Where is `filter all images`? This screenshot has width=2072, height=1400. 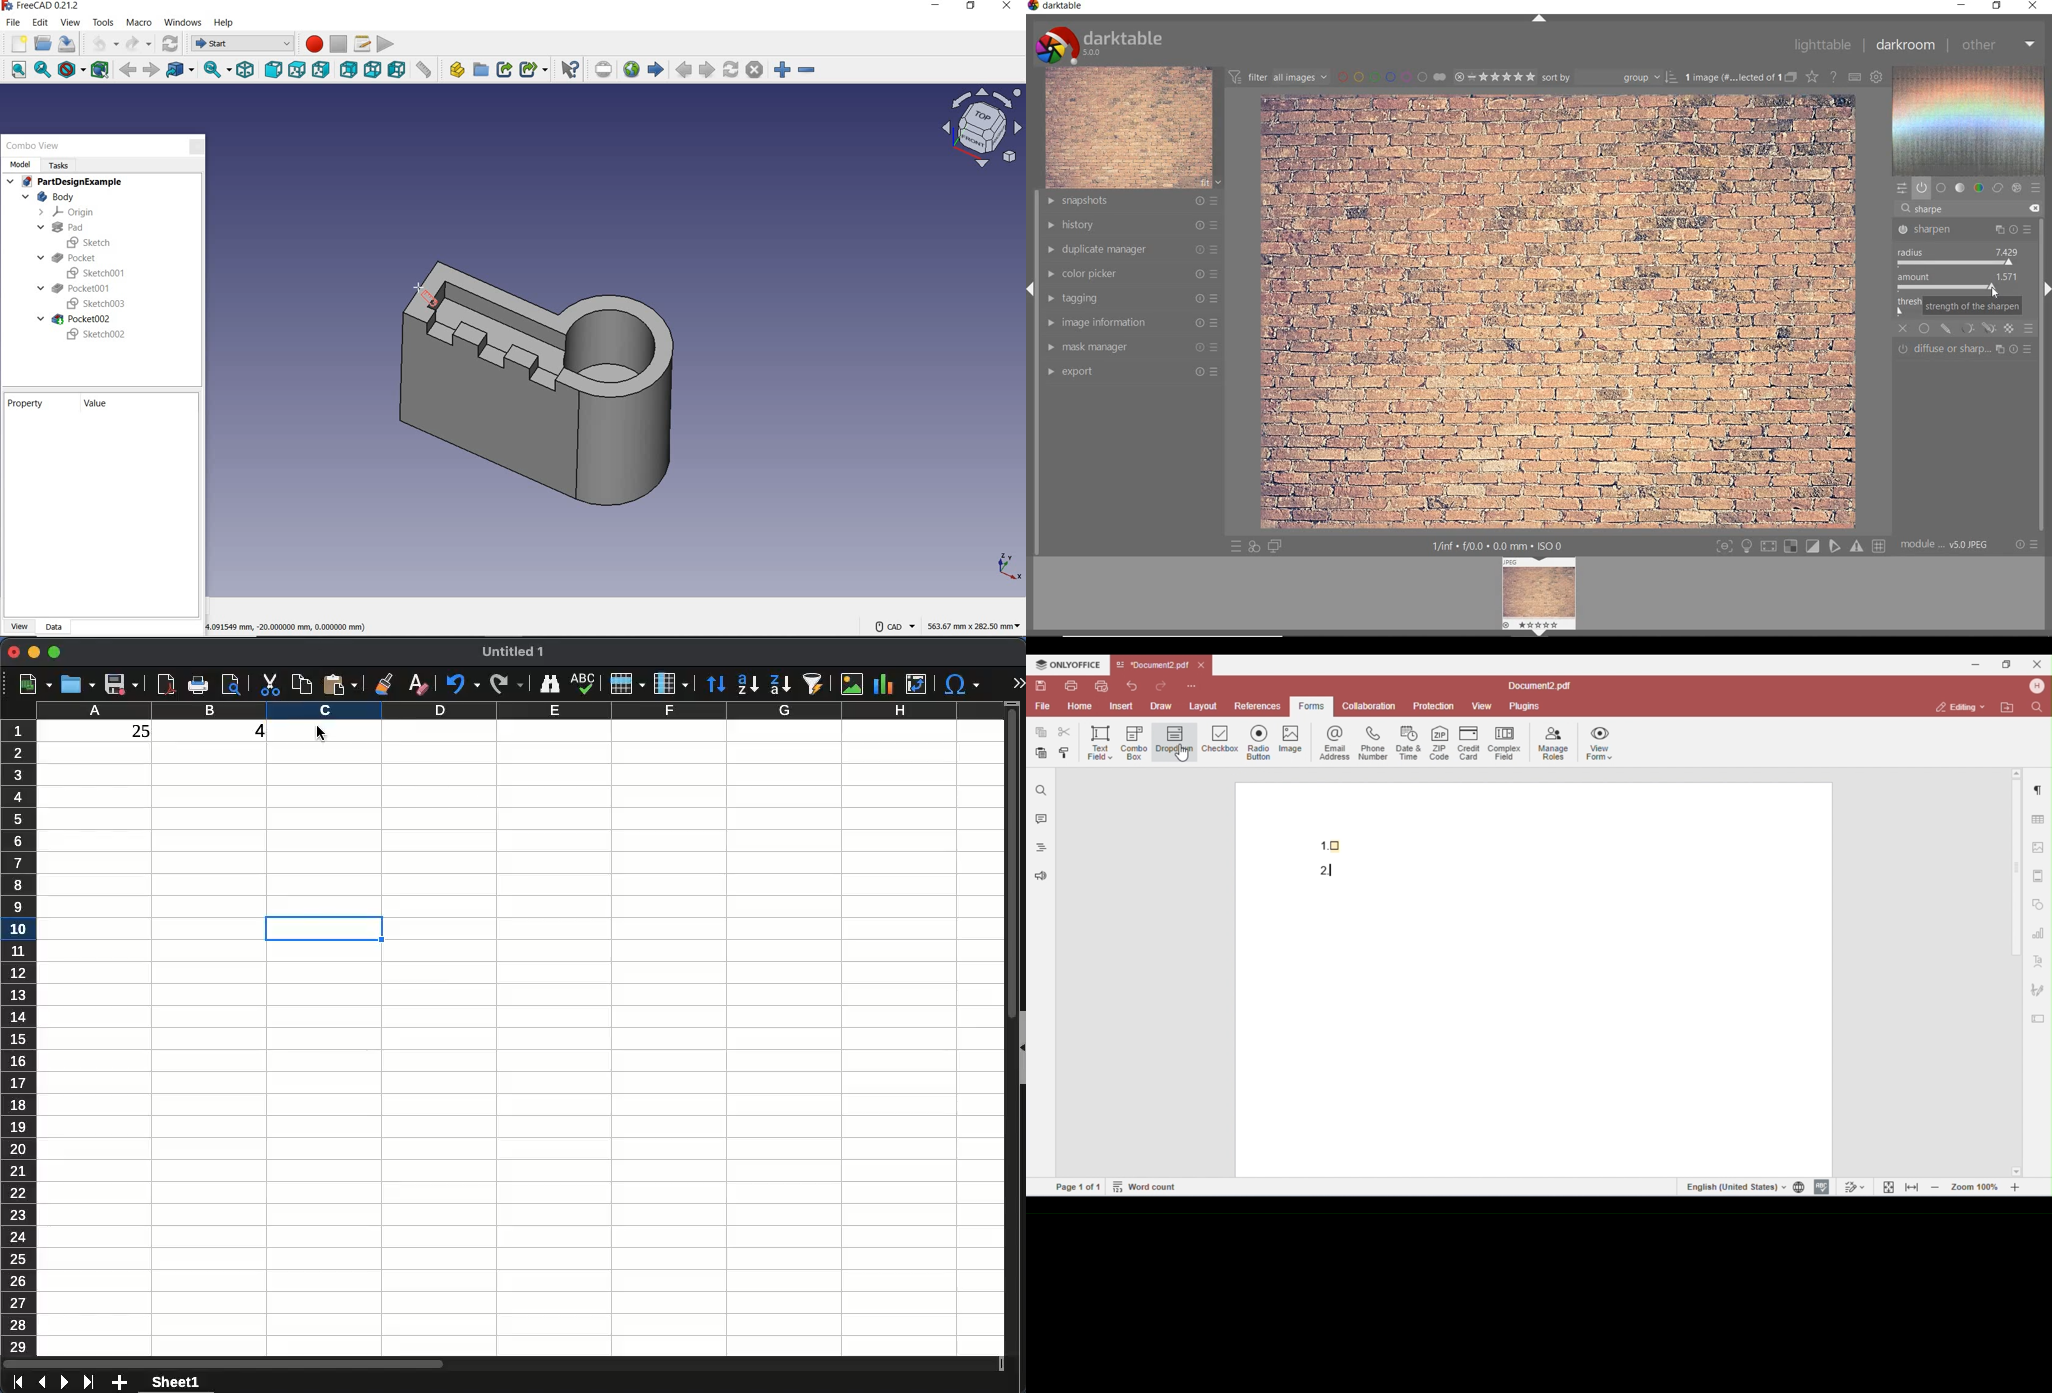
filter all images is located at coordinates (1278, 76).